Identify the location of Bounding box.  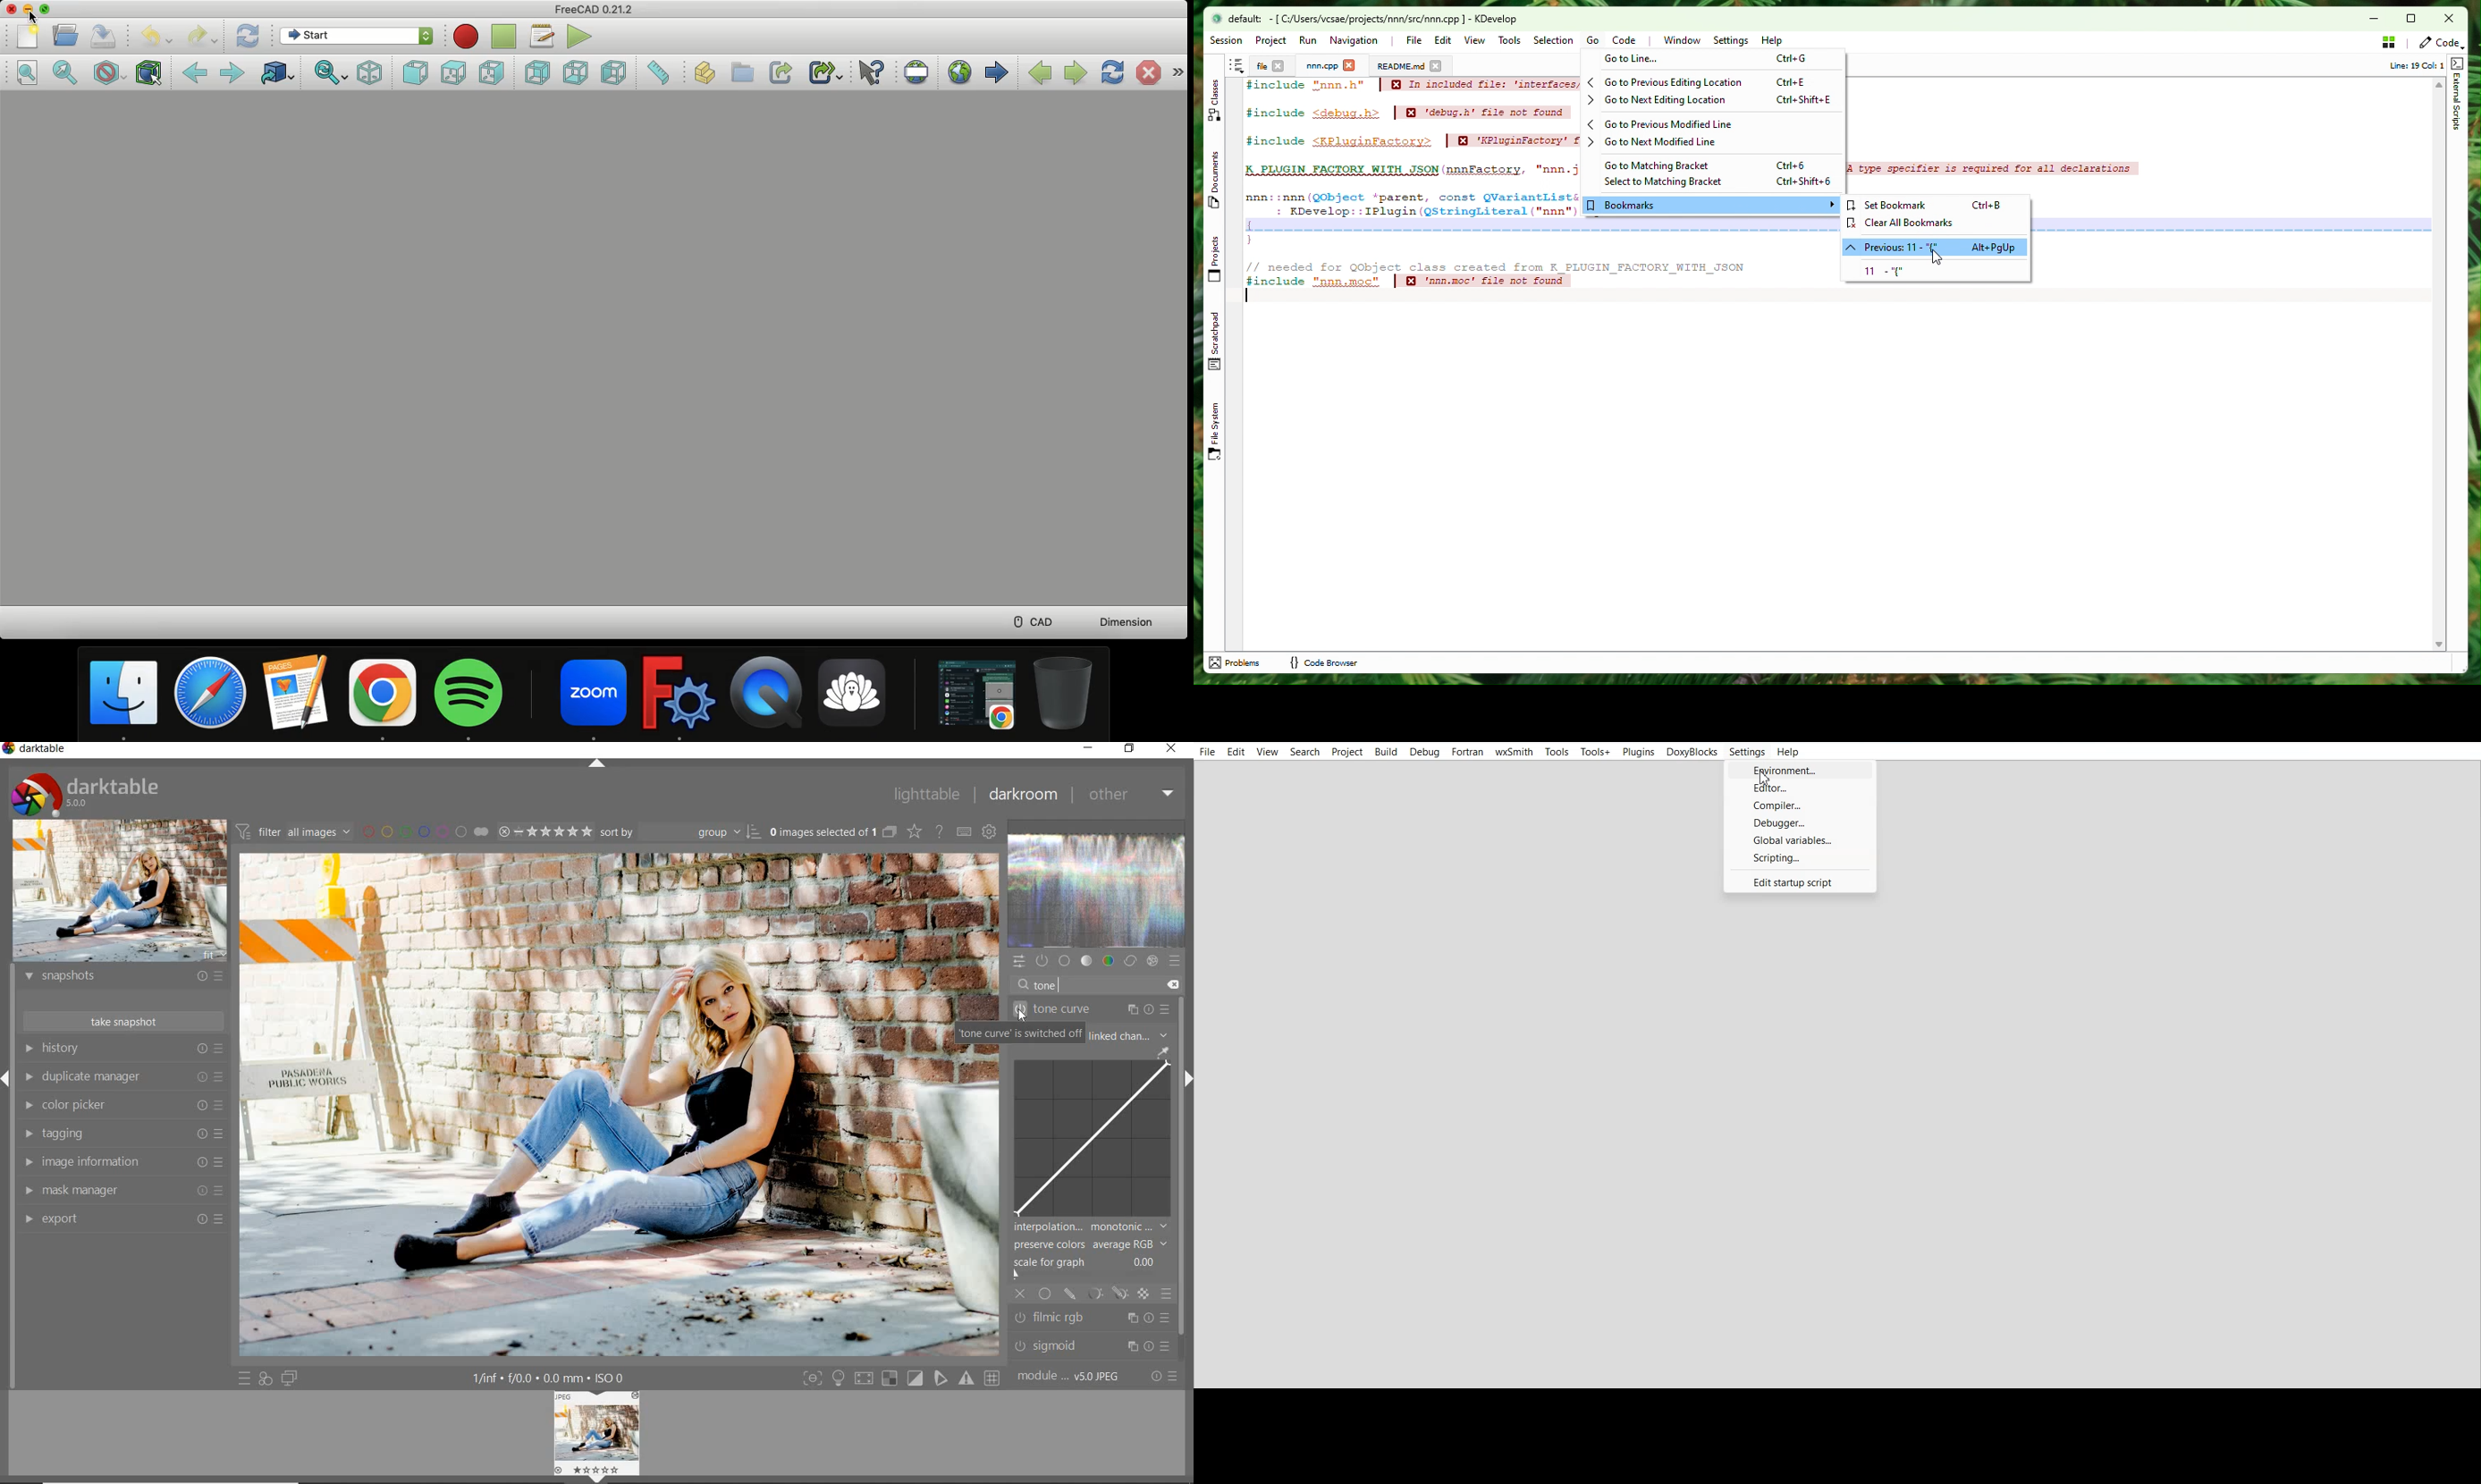
(151, 72).